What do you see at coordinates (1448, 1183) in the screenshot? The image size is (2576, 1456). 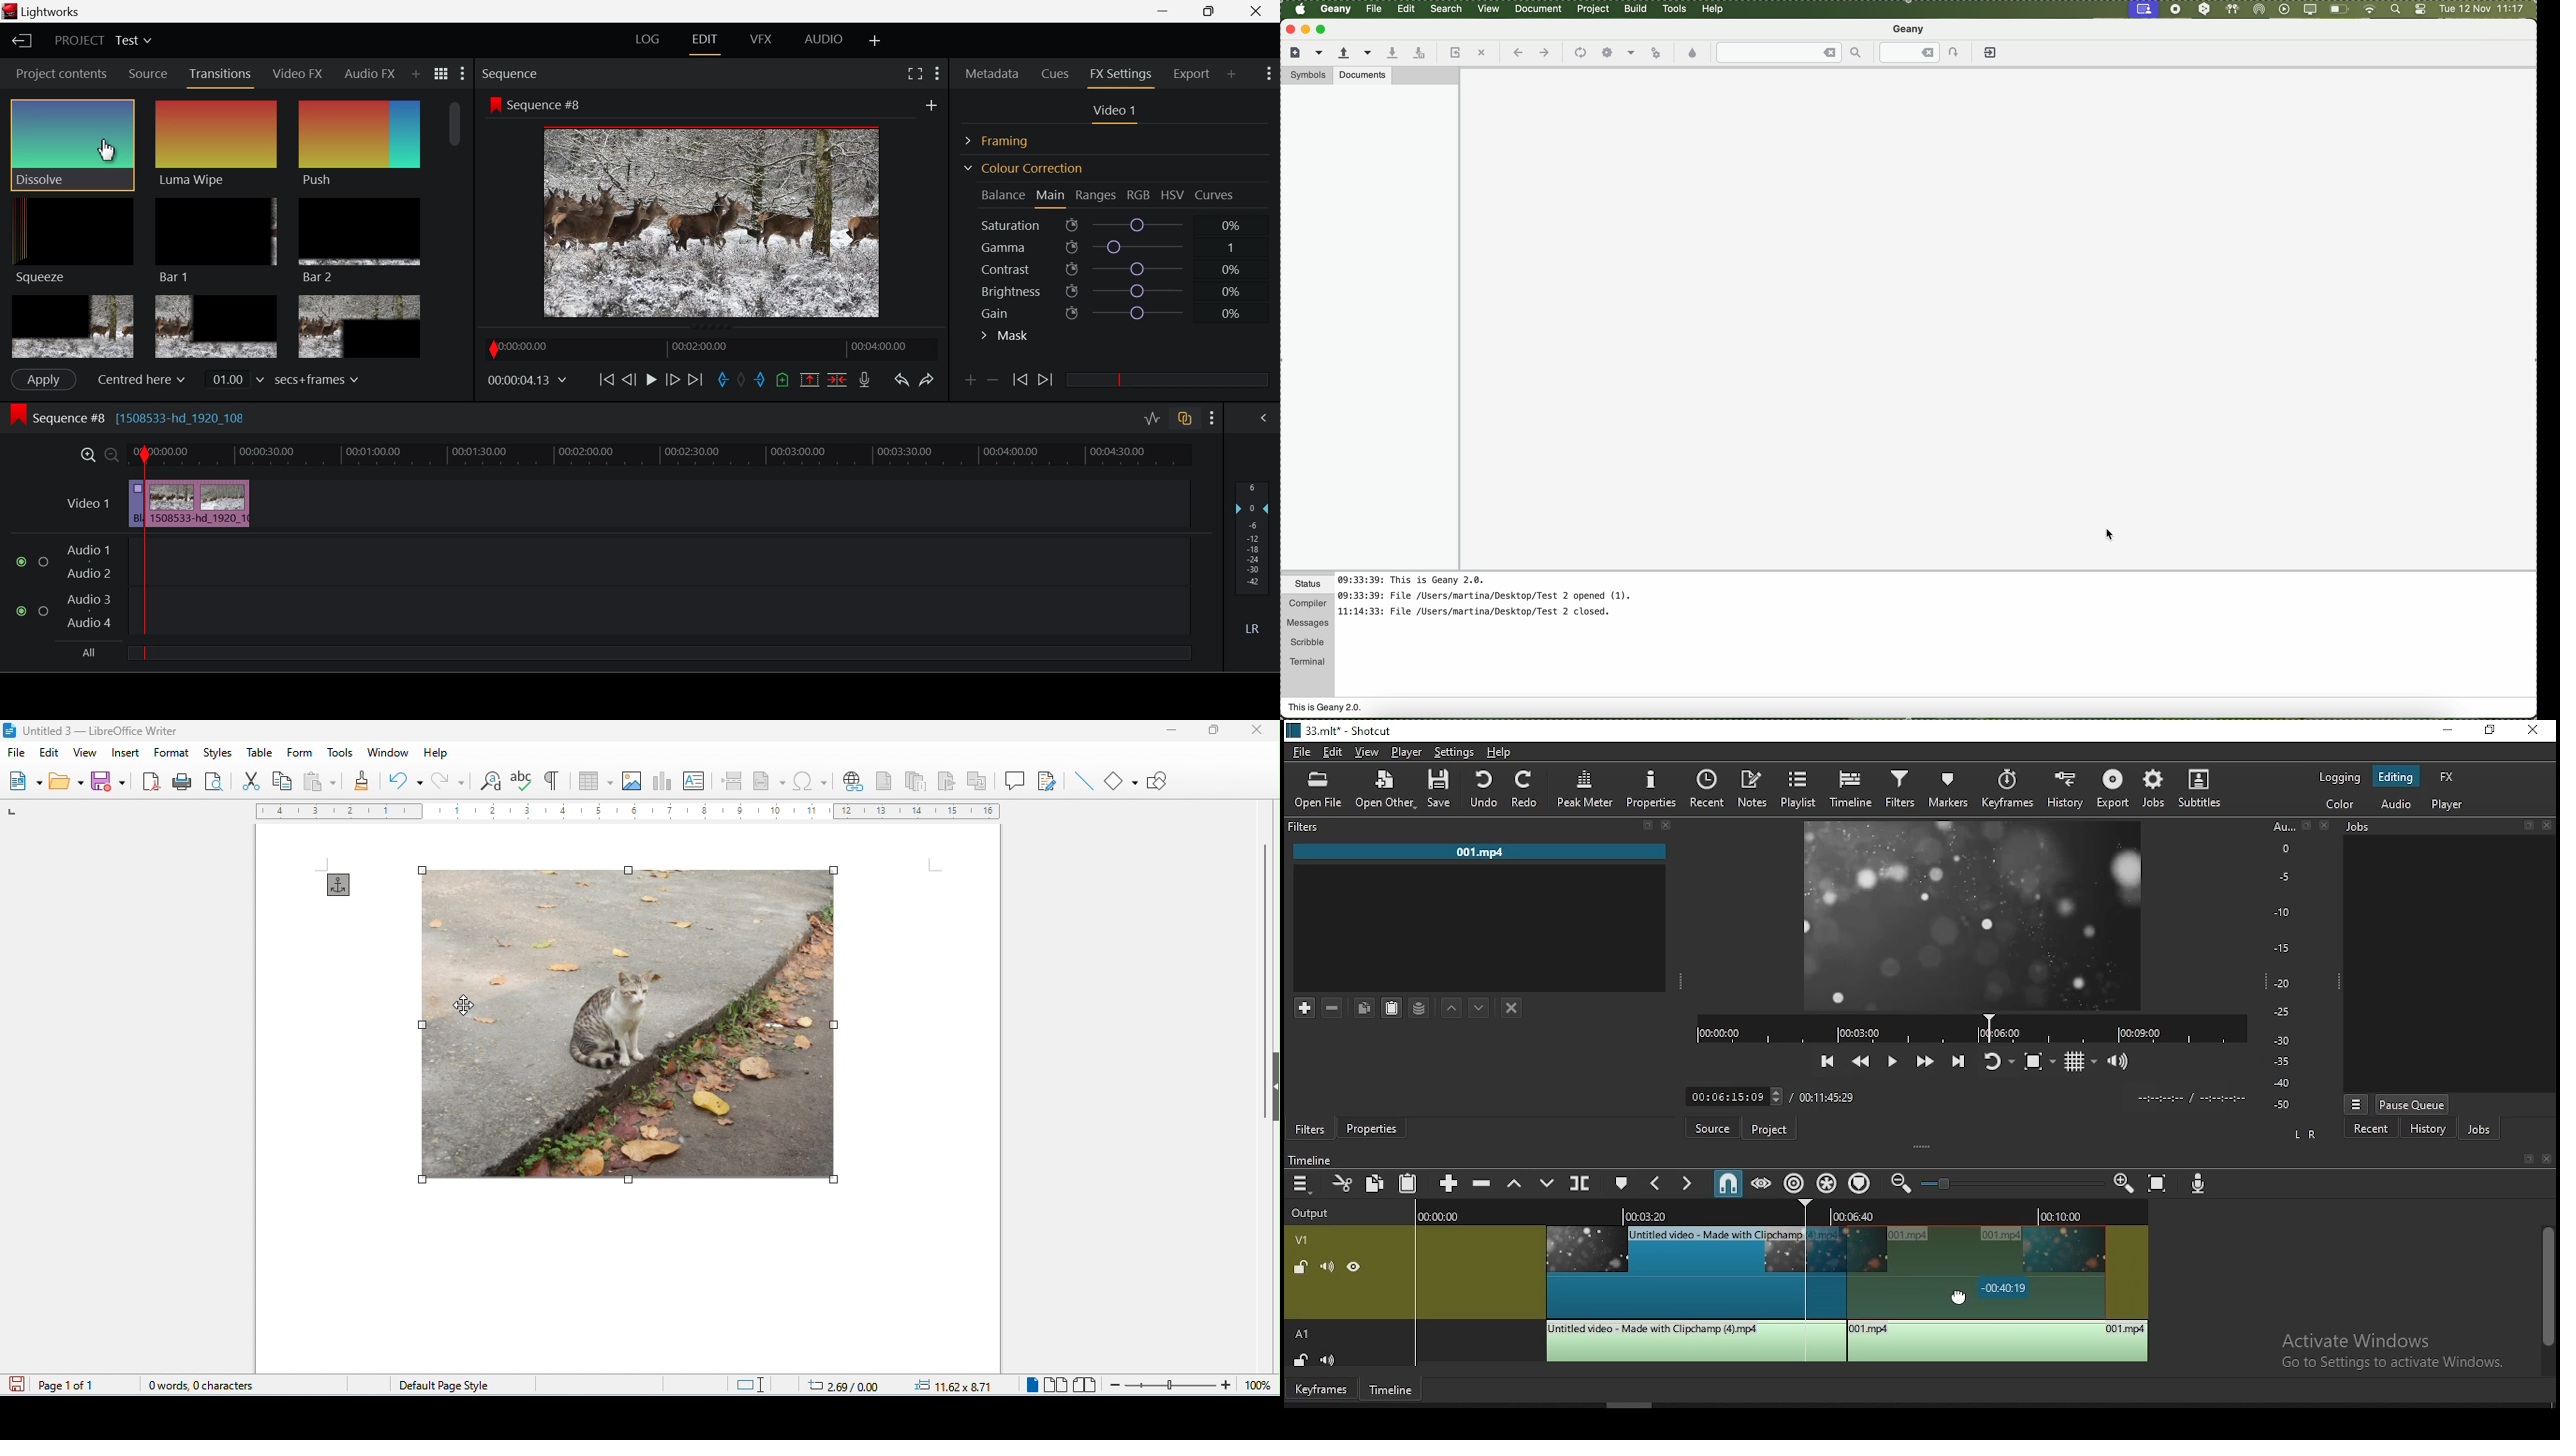 I see `append` at bounding box center [1448, 1183].